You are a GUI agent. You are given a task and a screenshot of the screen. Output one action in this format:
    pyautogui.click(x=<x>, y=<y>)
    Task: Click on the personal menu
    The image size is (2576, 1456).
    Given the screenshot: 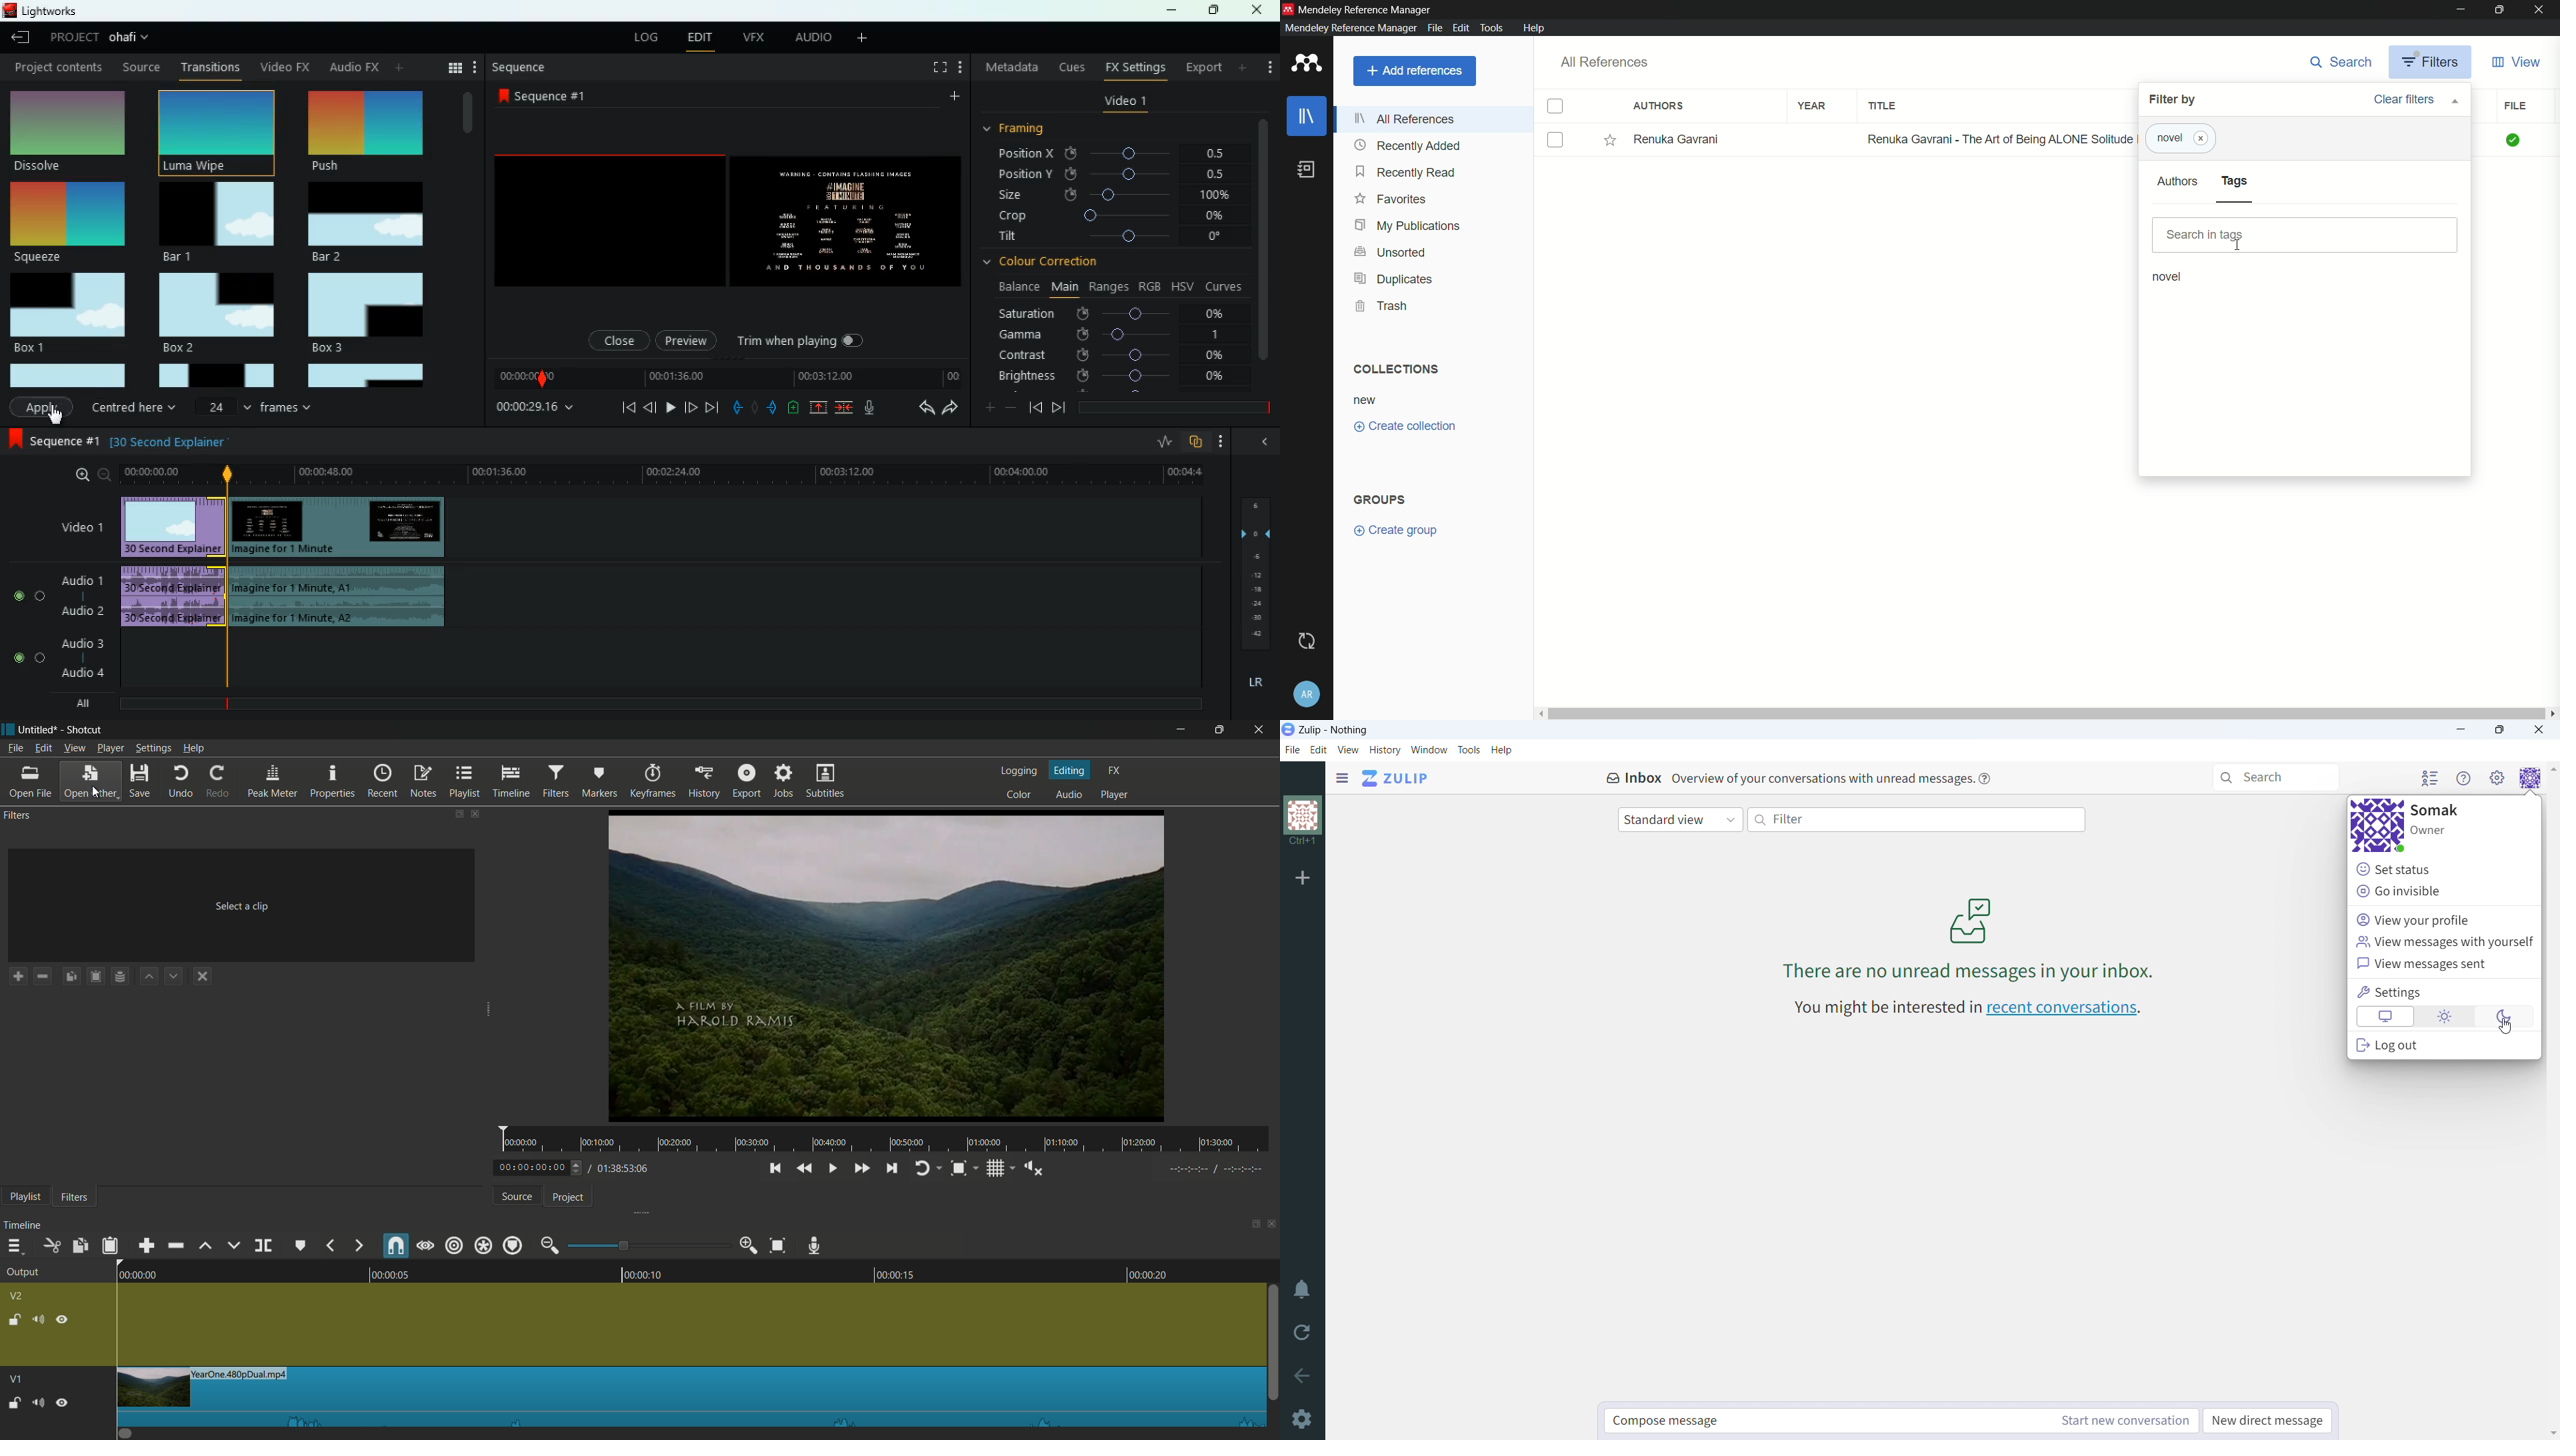 What is the action you would take?
    pyautogui.click(x=2531, y=777)
    